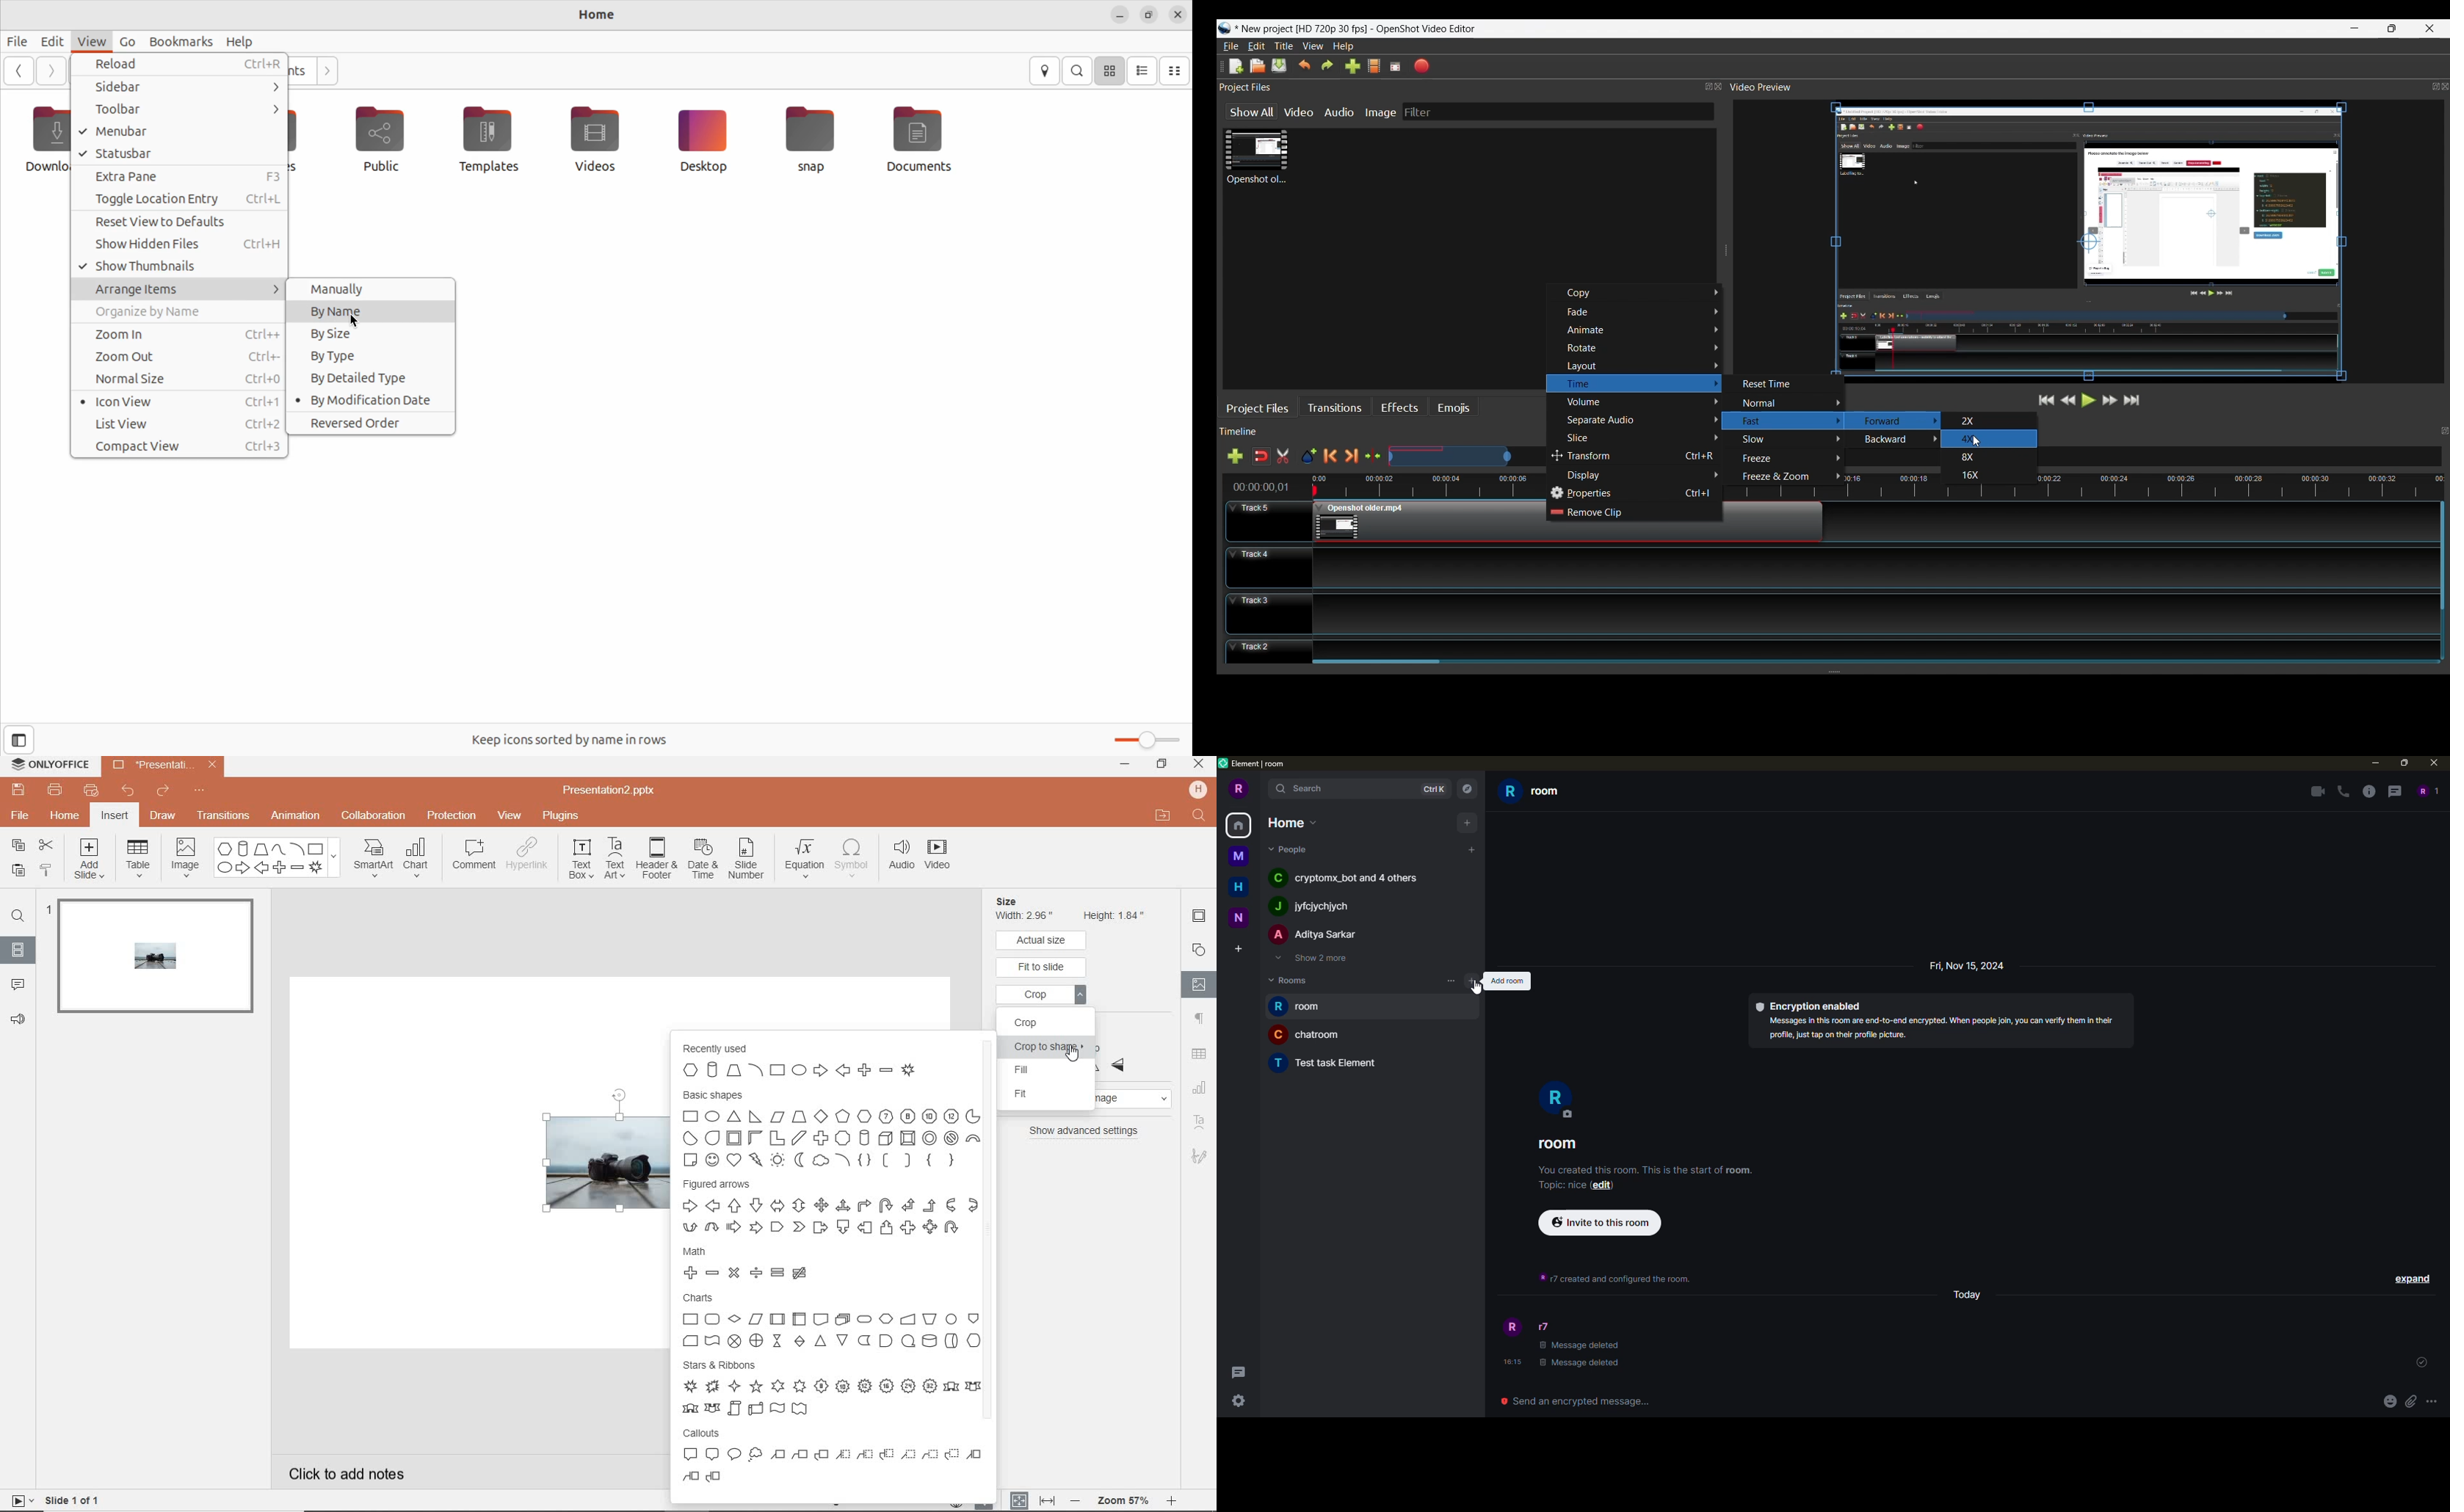  What do you see at coordinates (1199, 1020) in the screenshot?
I see `paragraph settings` at bounding box center [1199, 1020].